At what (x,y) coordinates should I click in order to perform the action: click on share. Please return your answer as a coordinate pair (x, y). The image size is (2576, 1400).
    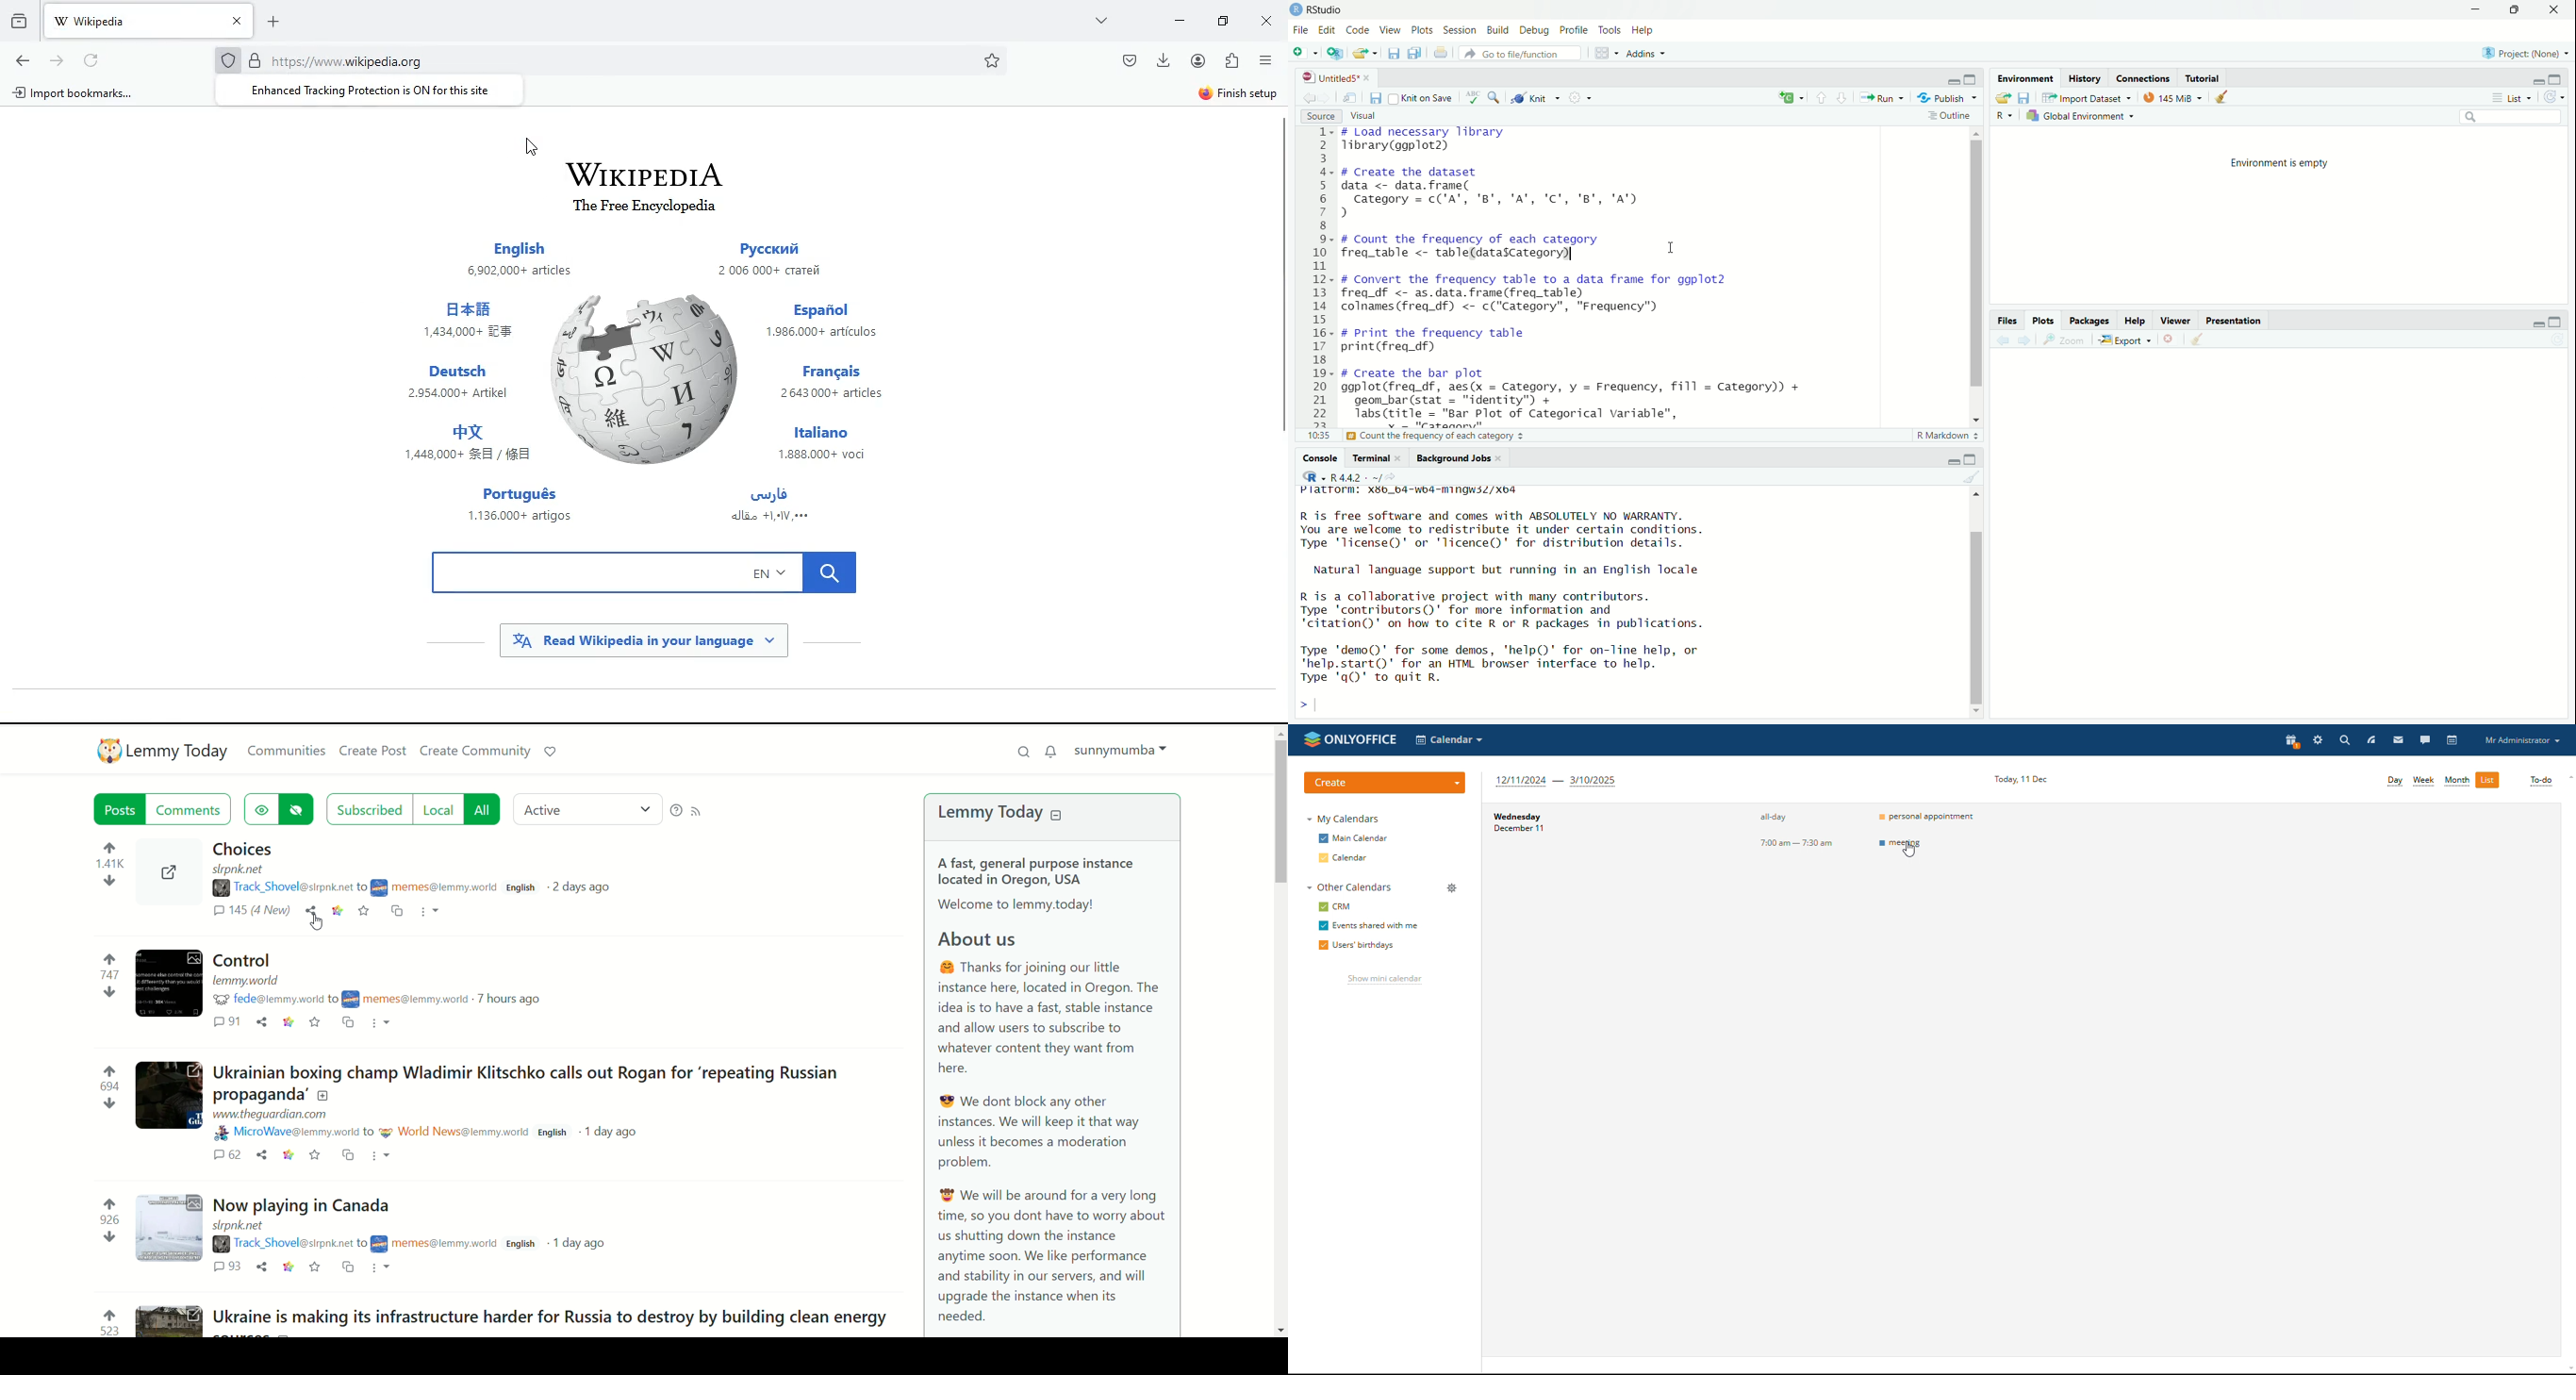
    Looking at the image, I should click on (261, 1155).